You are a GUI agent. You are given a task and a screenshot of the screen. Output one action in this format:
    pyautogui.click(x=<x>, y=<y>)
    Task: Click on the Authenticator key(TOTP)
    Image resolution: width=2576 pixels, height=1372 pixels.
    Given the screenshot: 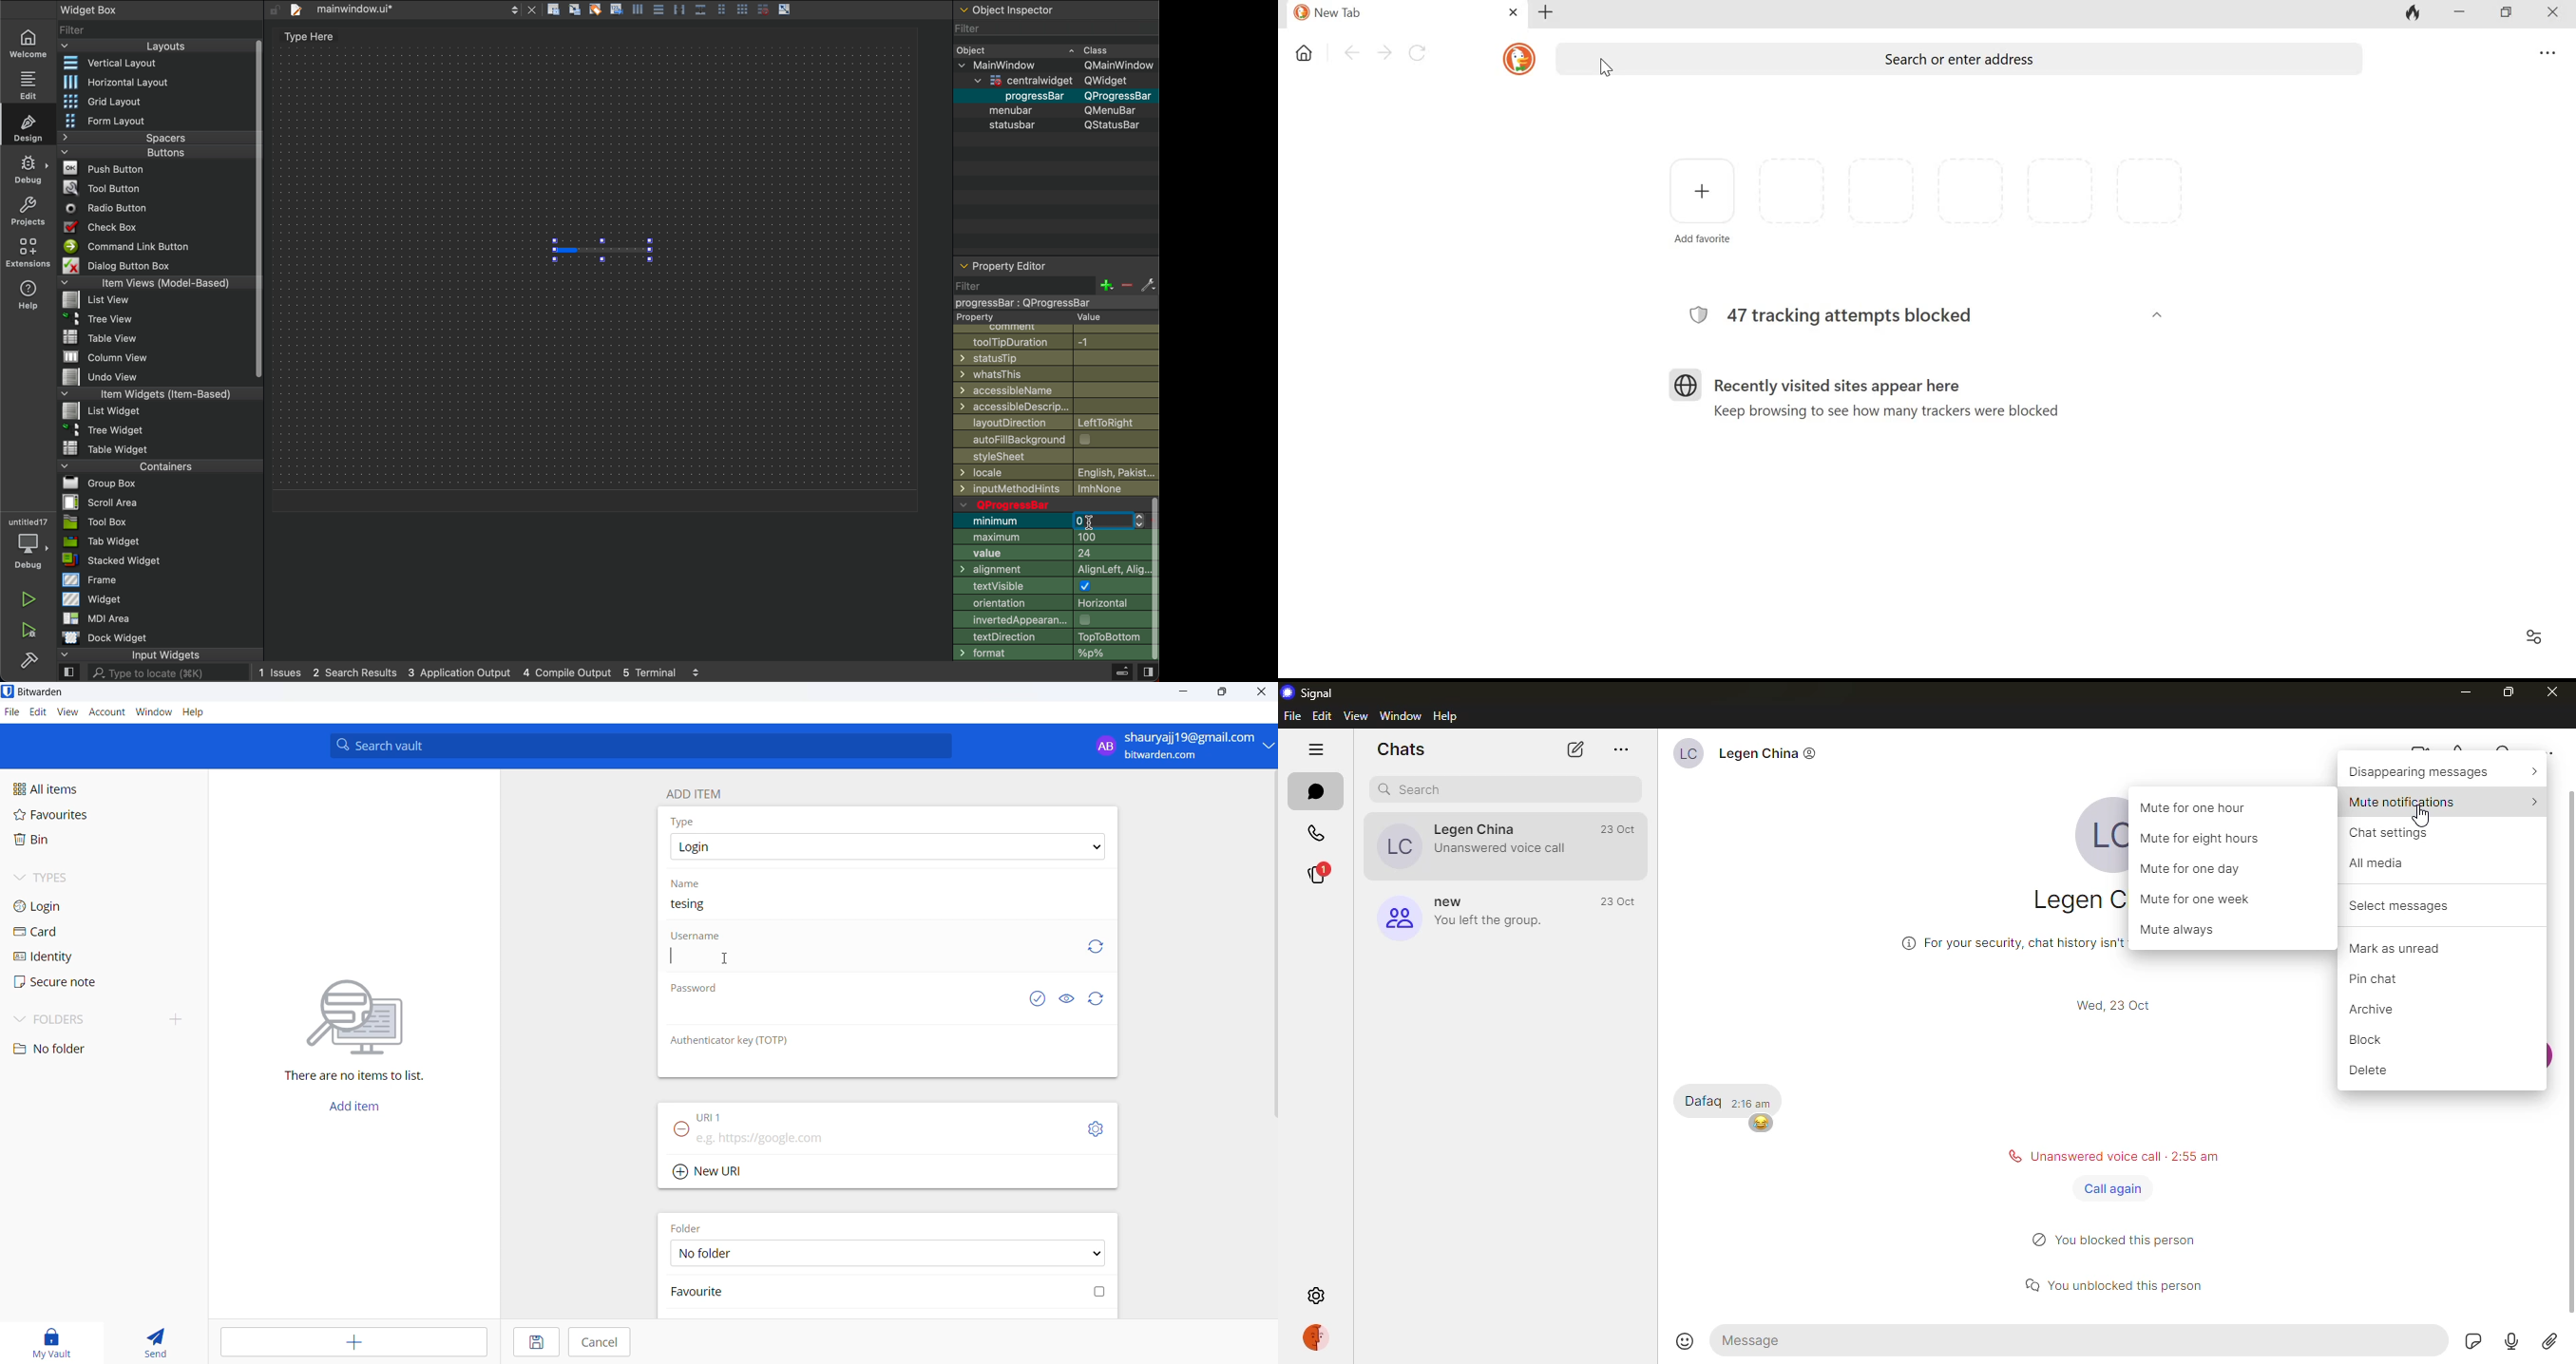 What is the action you would take?
    pyautogui.click(x=731, y=1041)
    